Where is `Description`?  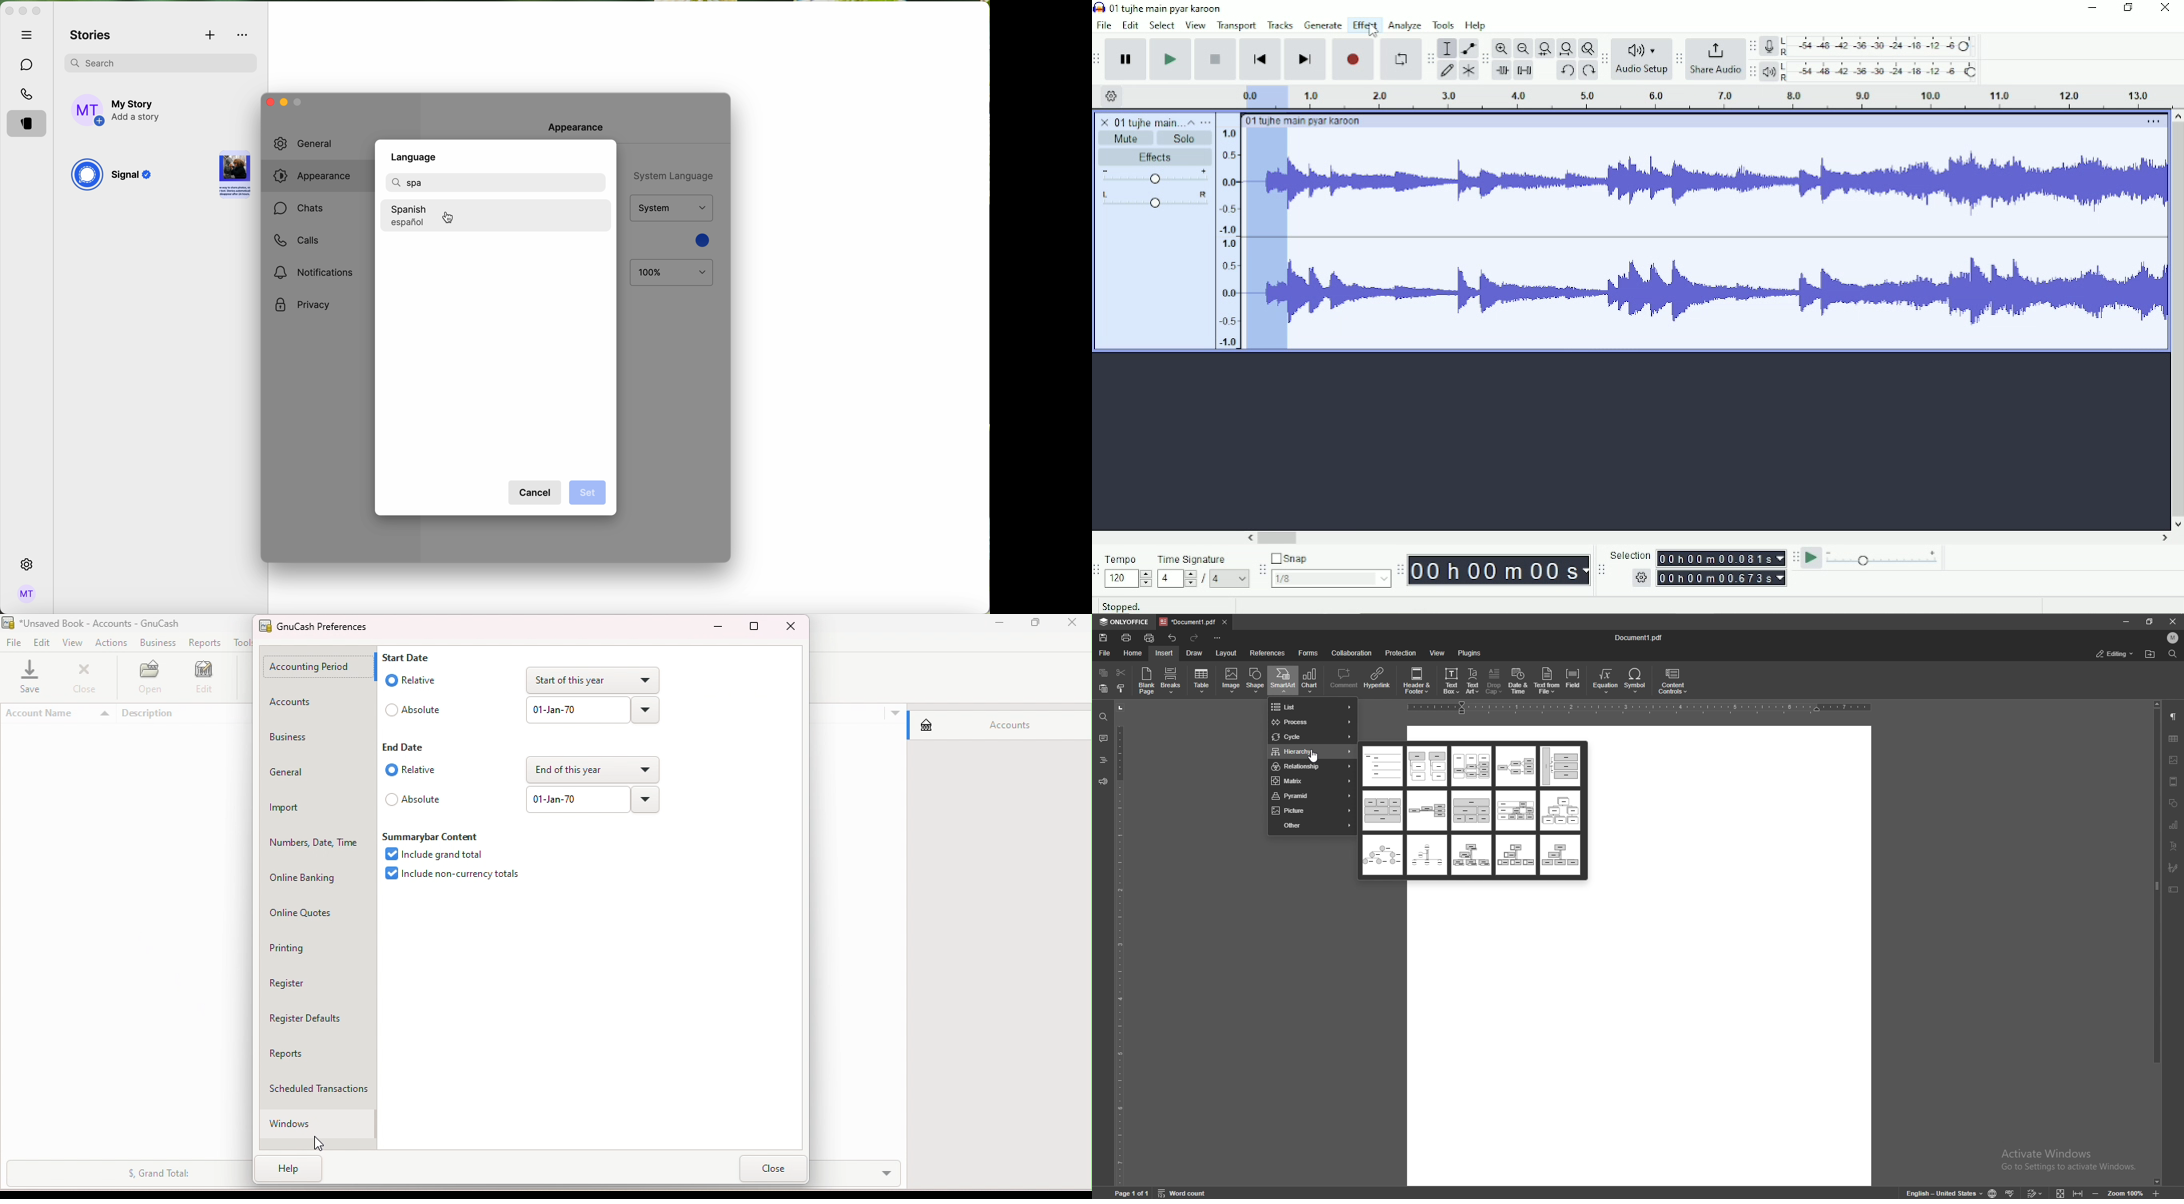
Description is located at coordinates (185, 714).